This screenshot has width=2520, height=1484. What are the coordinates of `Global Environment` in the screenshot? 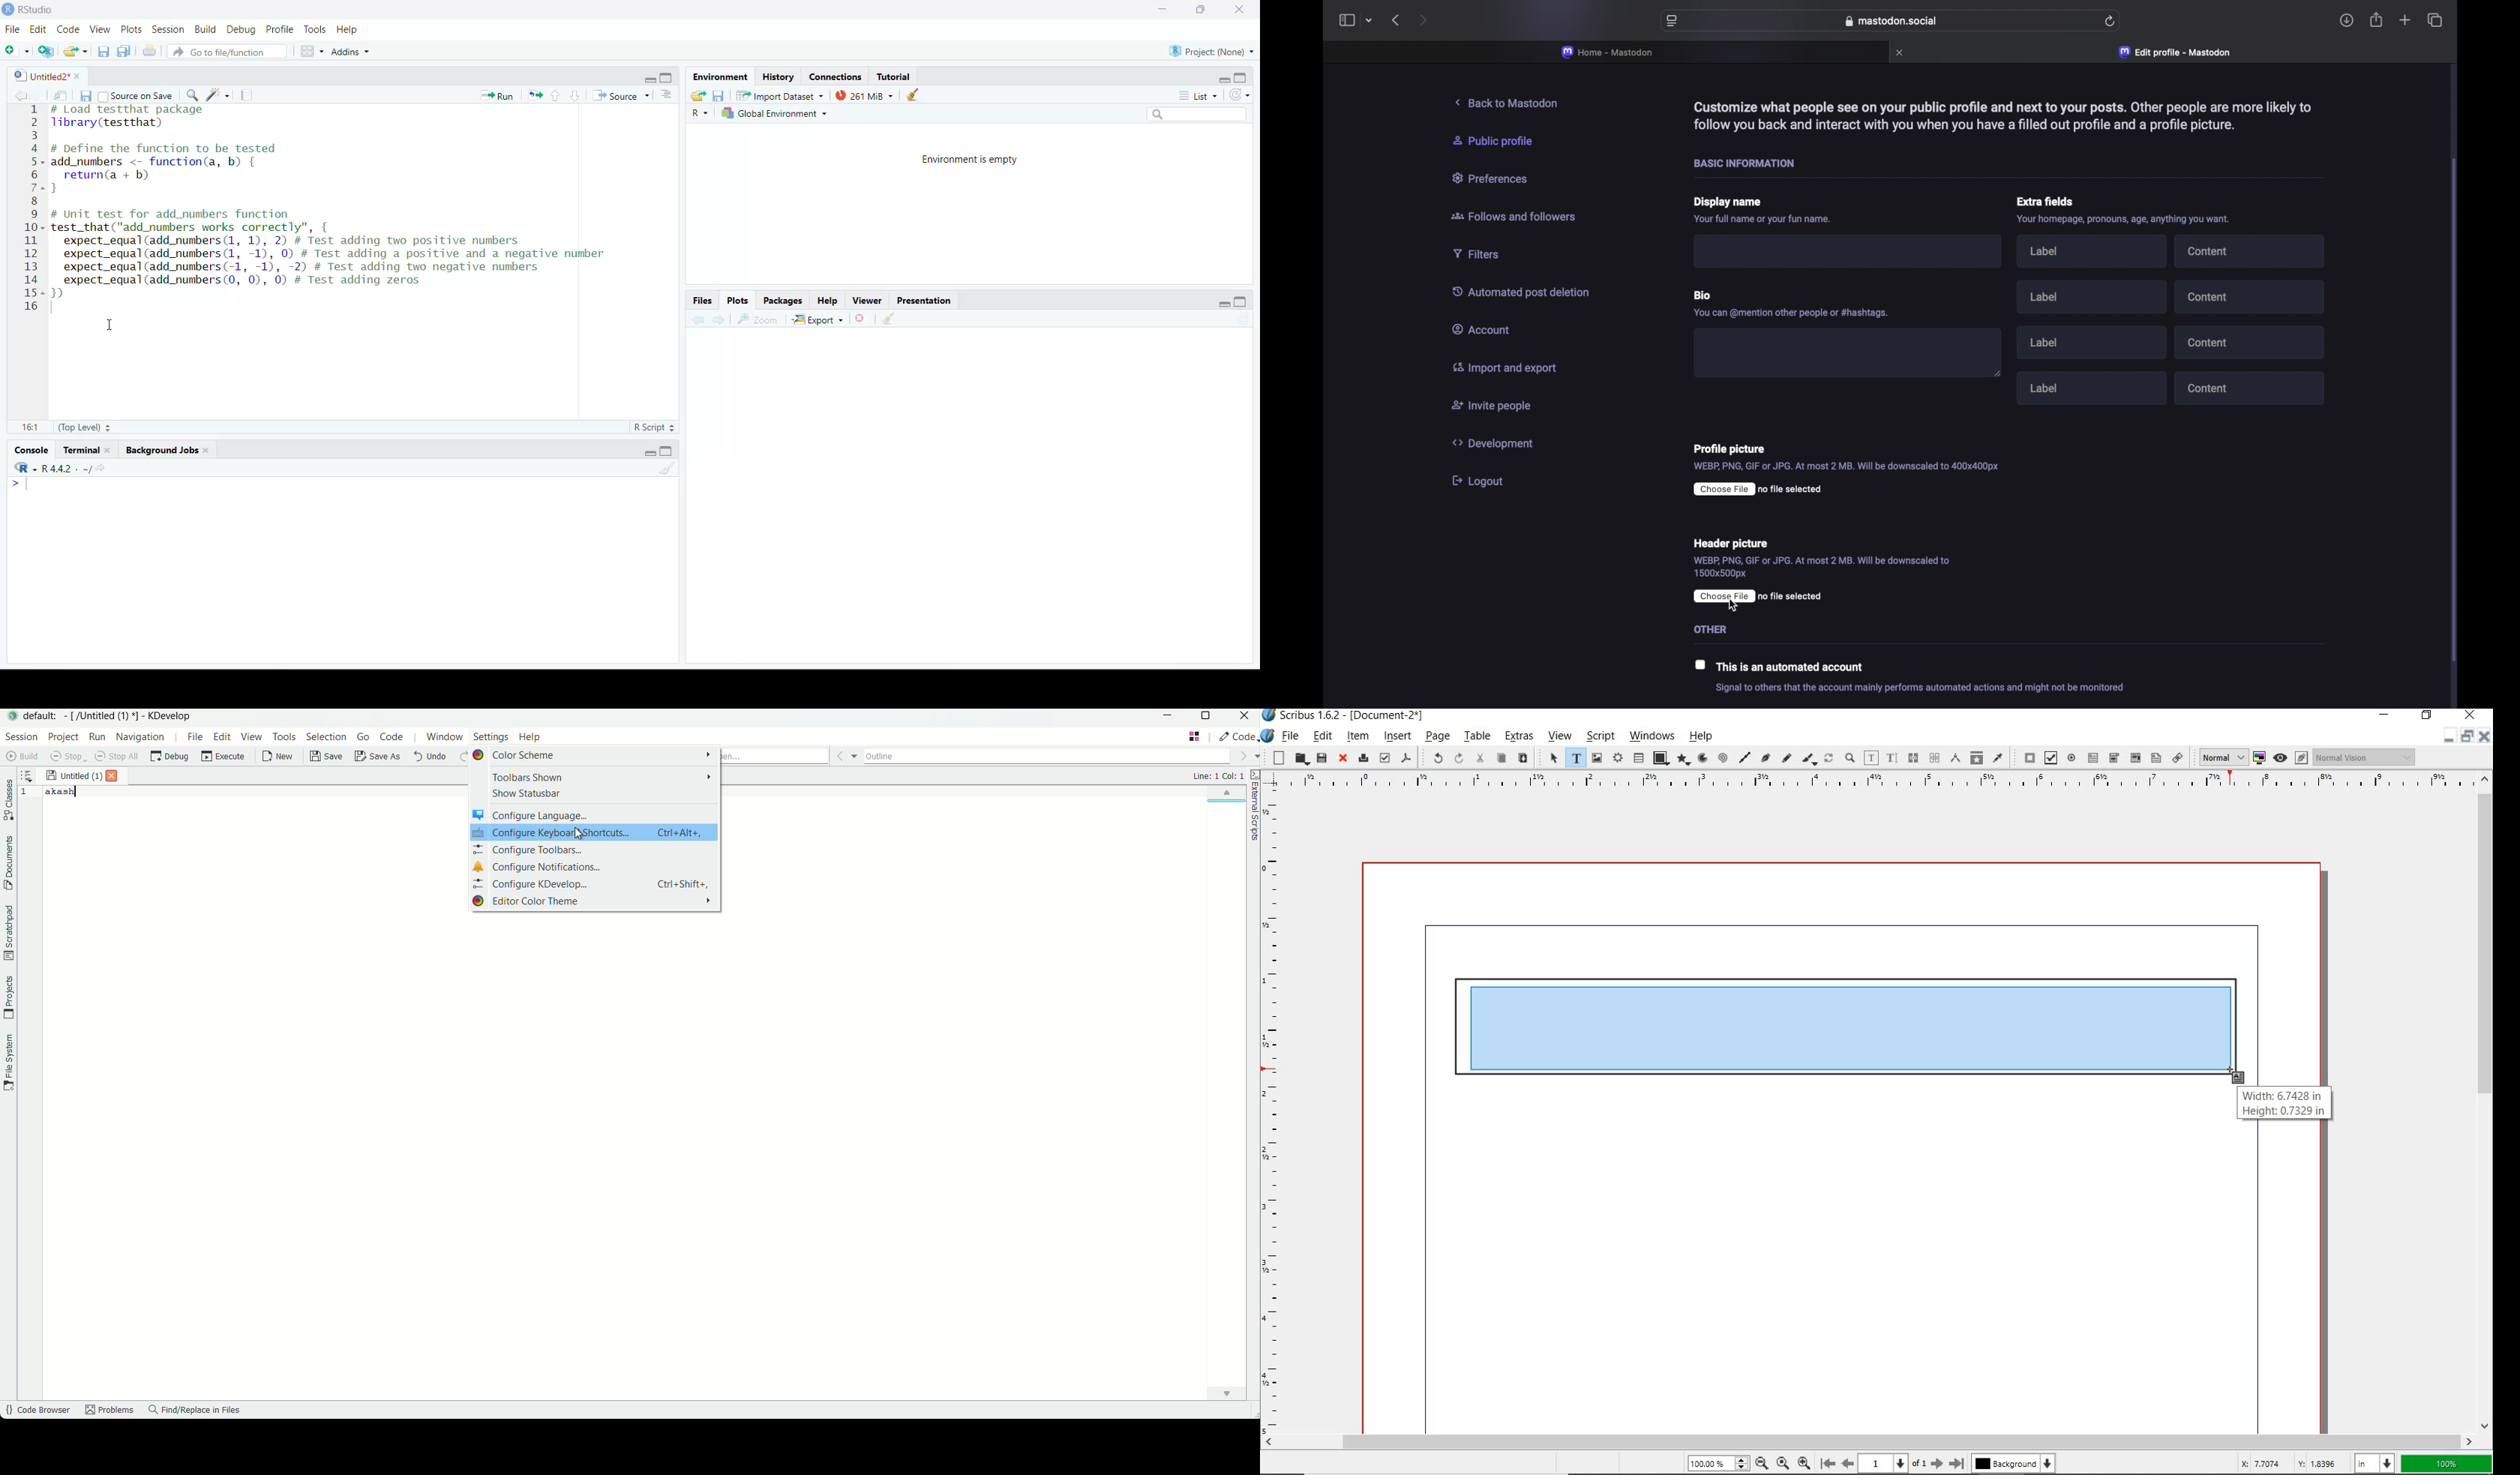 It's located at (775, 113).